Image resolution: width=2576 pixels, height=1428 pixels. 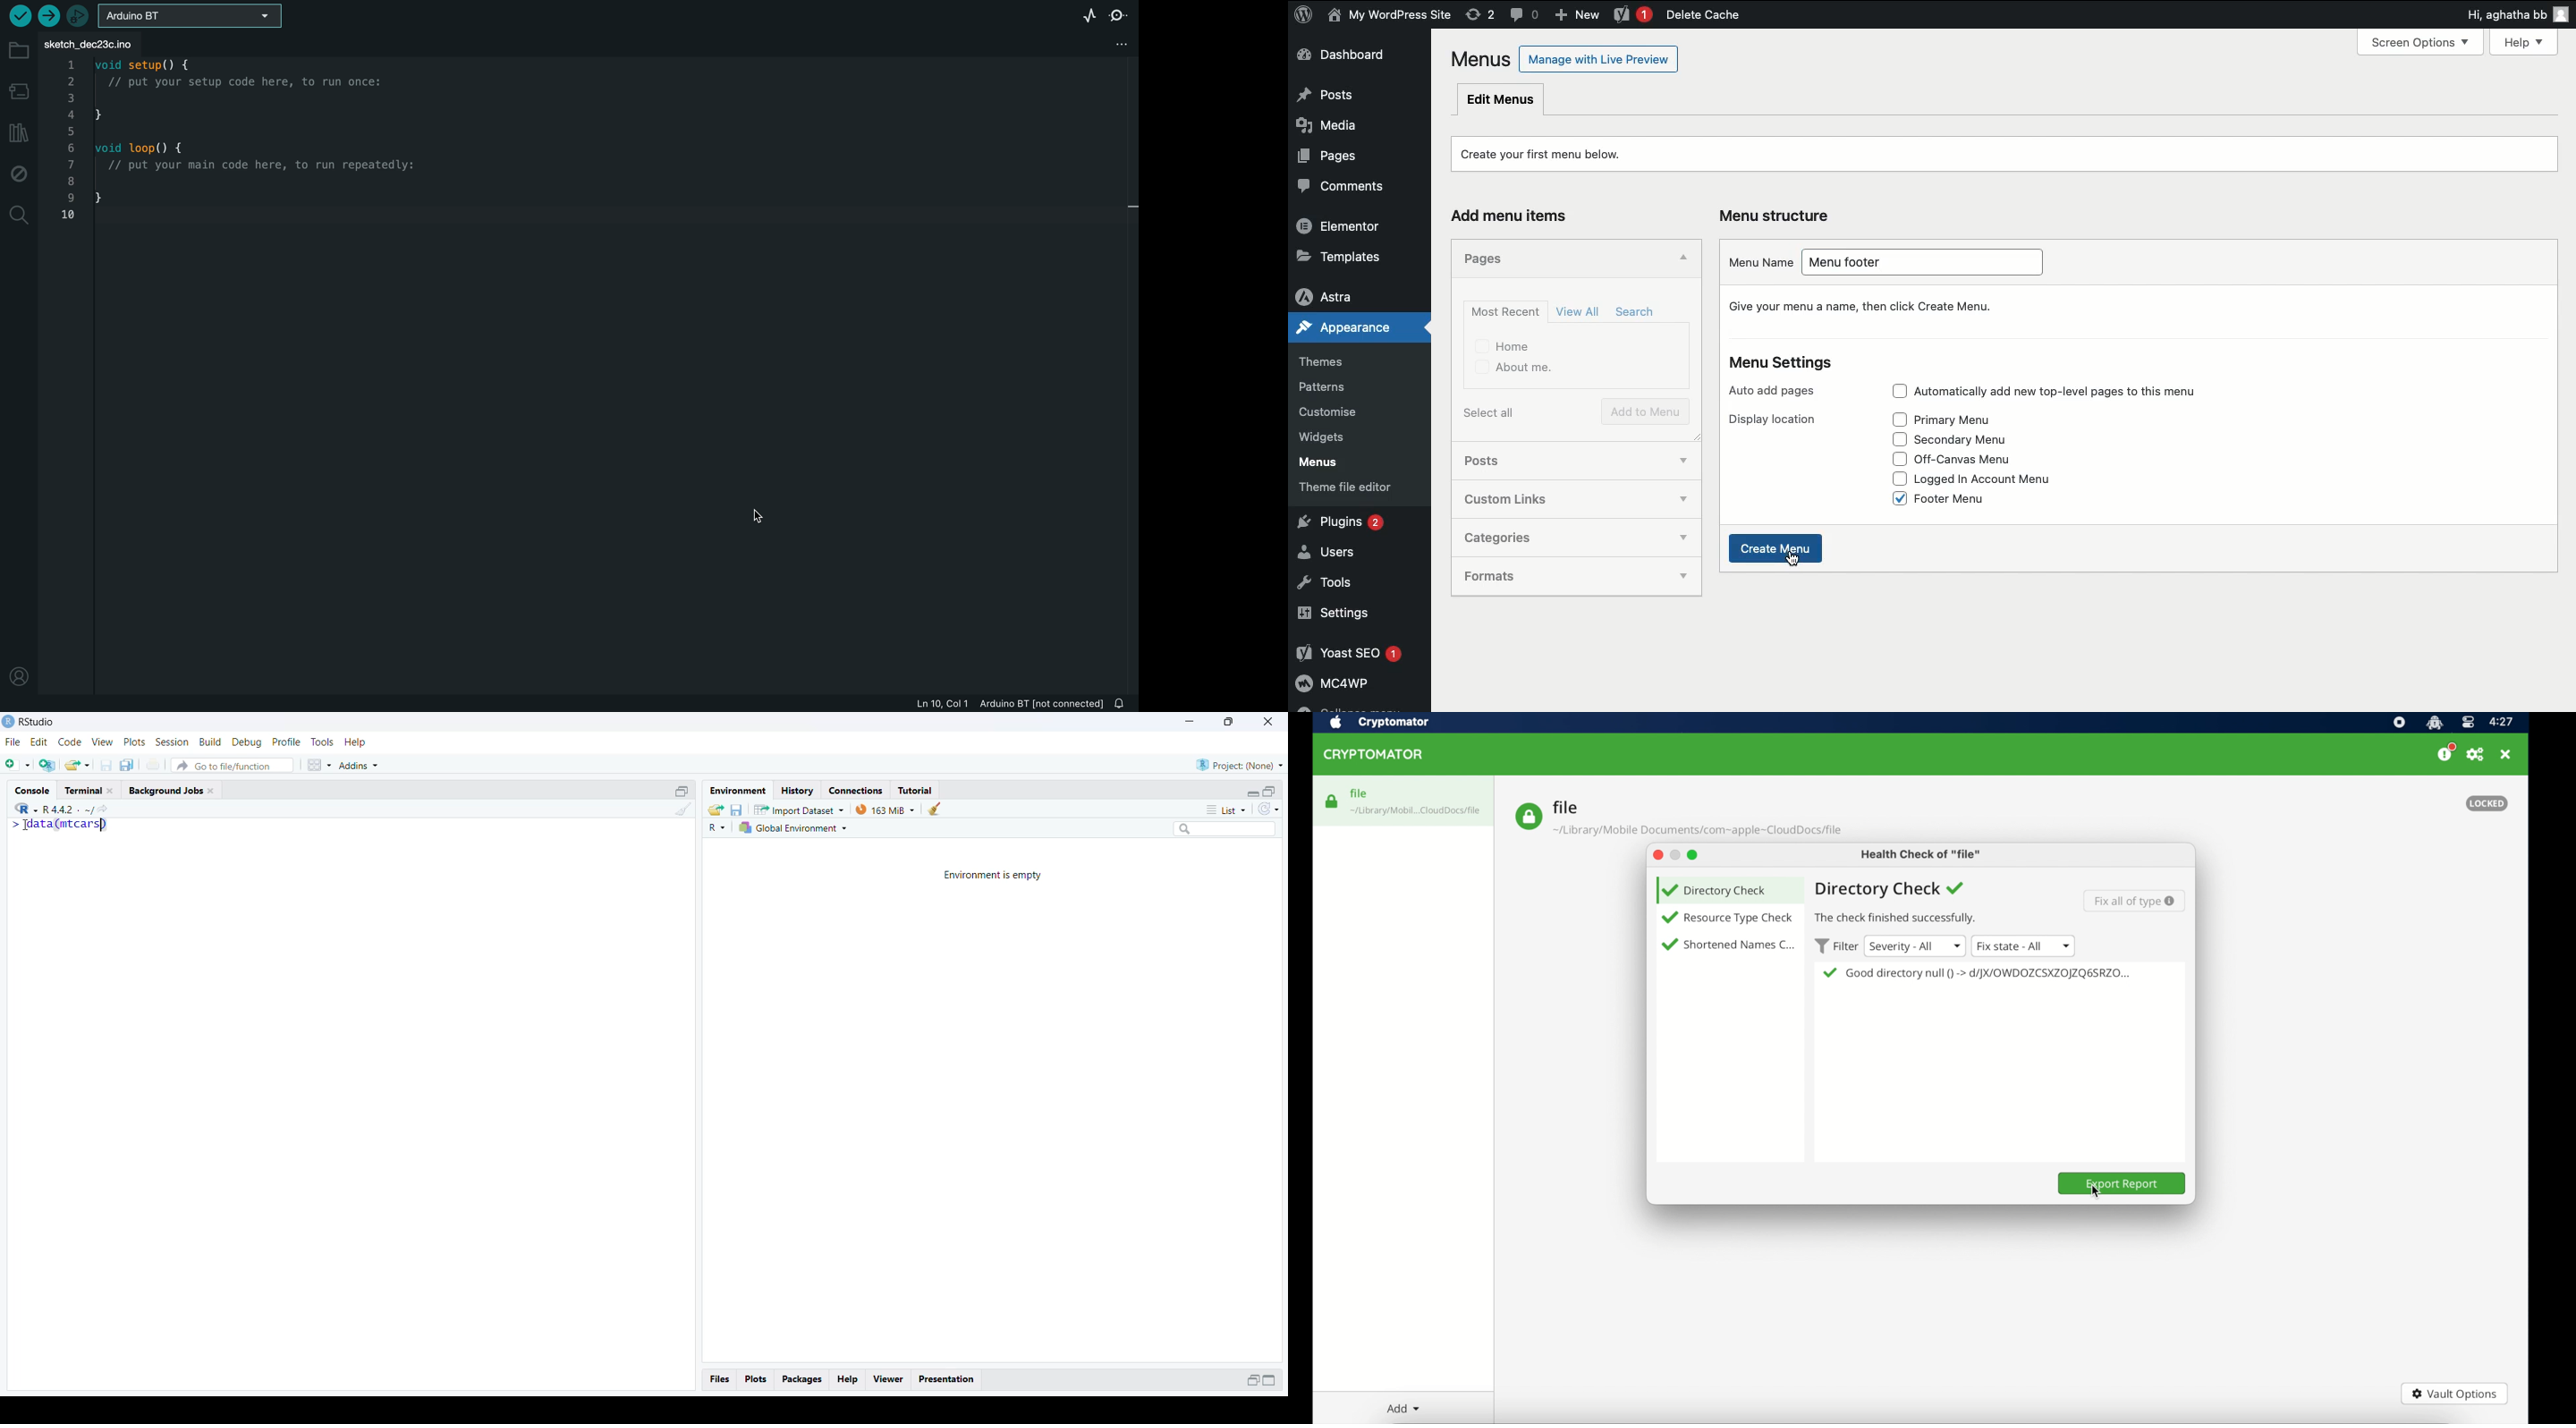 What do you see at coordinates (1333, 359) in the screenshot?
I see `Themes` at bounding box center [1333, 359].